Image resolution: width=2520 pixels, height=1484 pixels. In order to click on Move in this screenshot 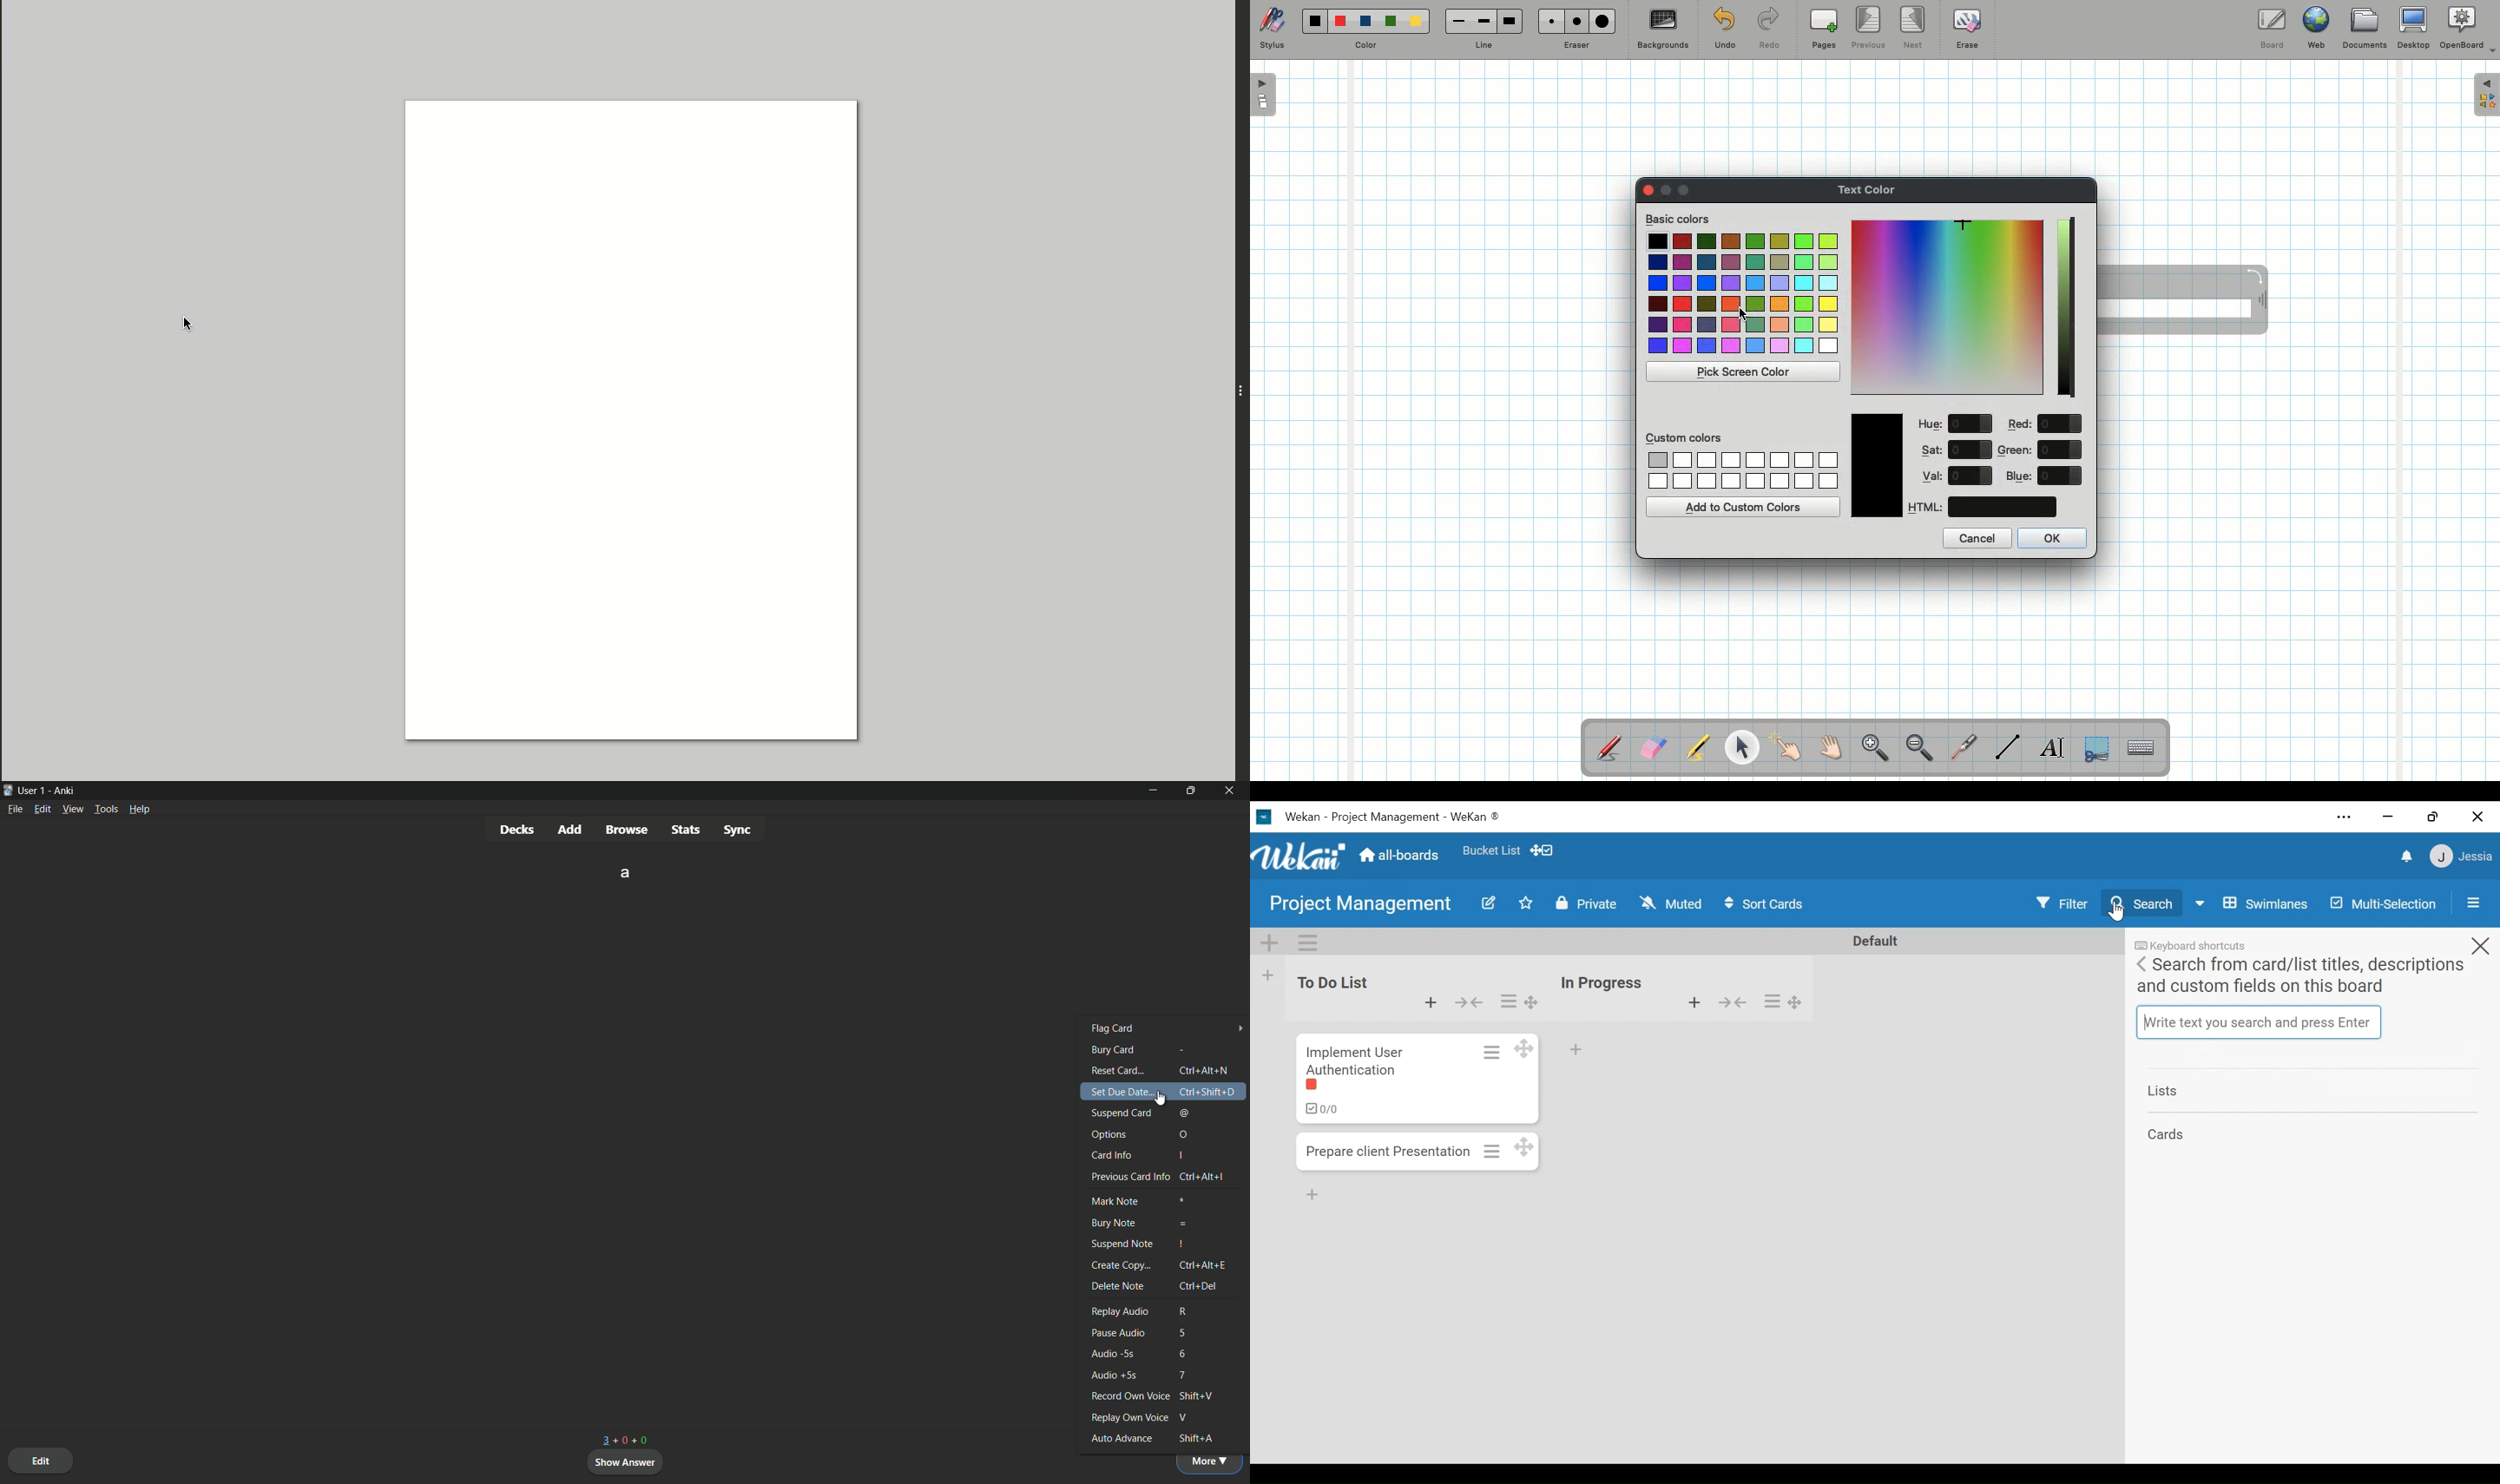, I will do `click(2260, 302)`.